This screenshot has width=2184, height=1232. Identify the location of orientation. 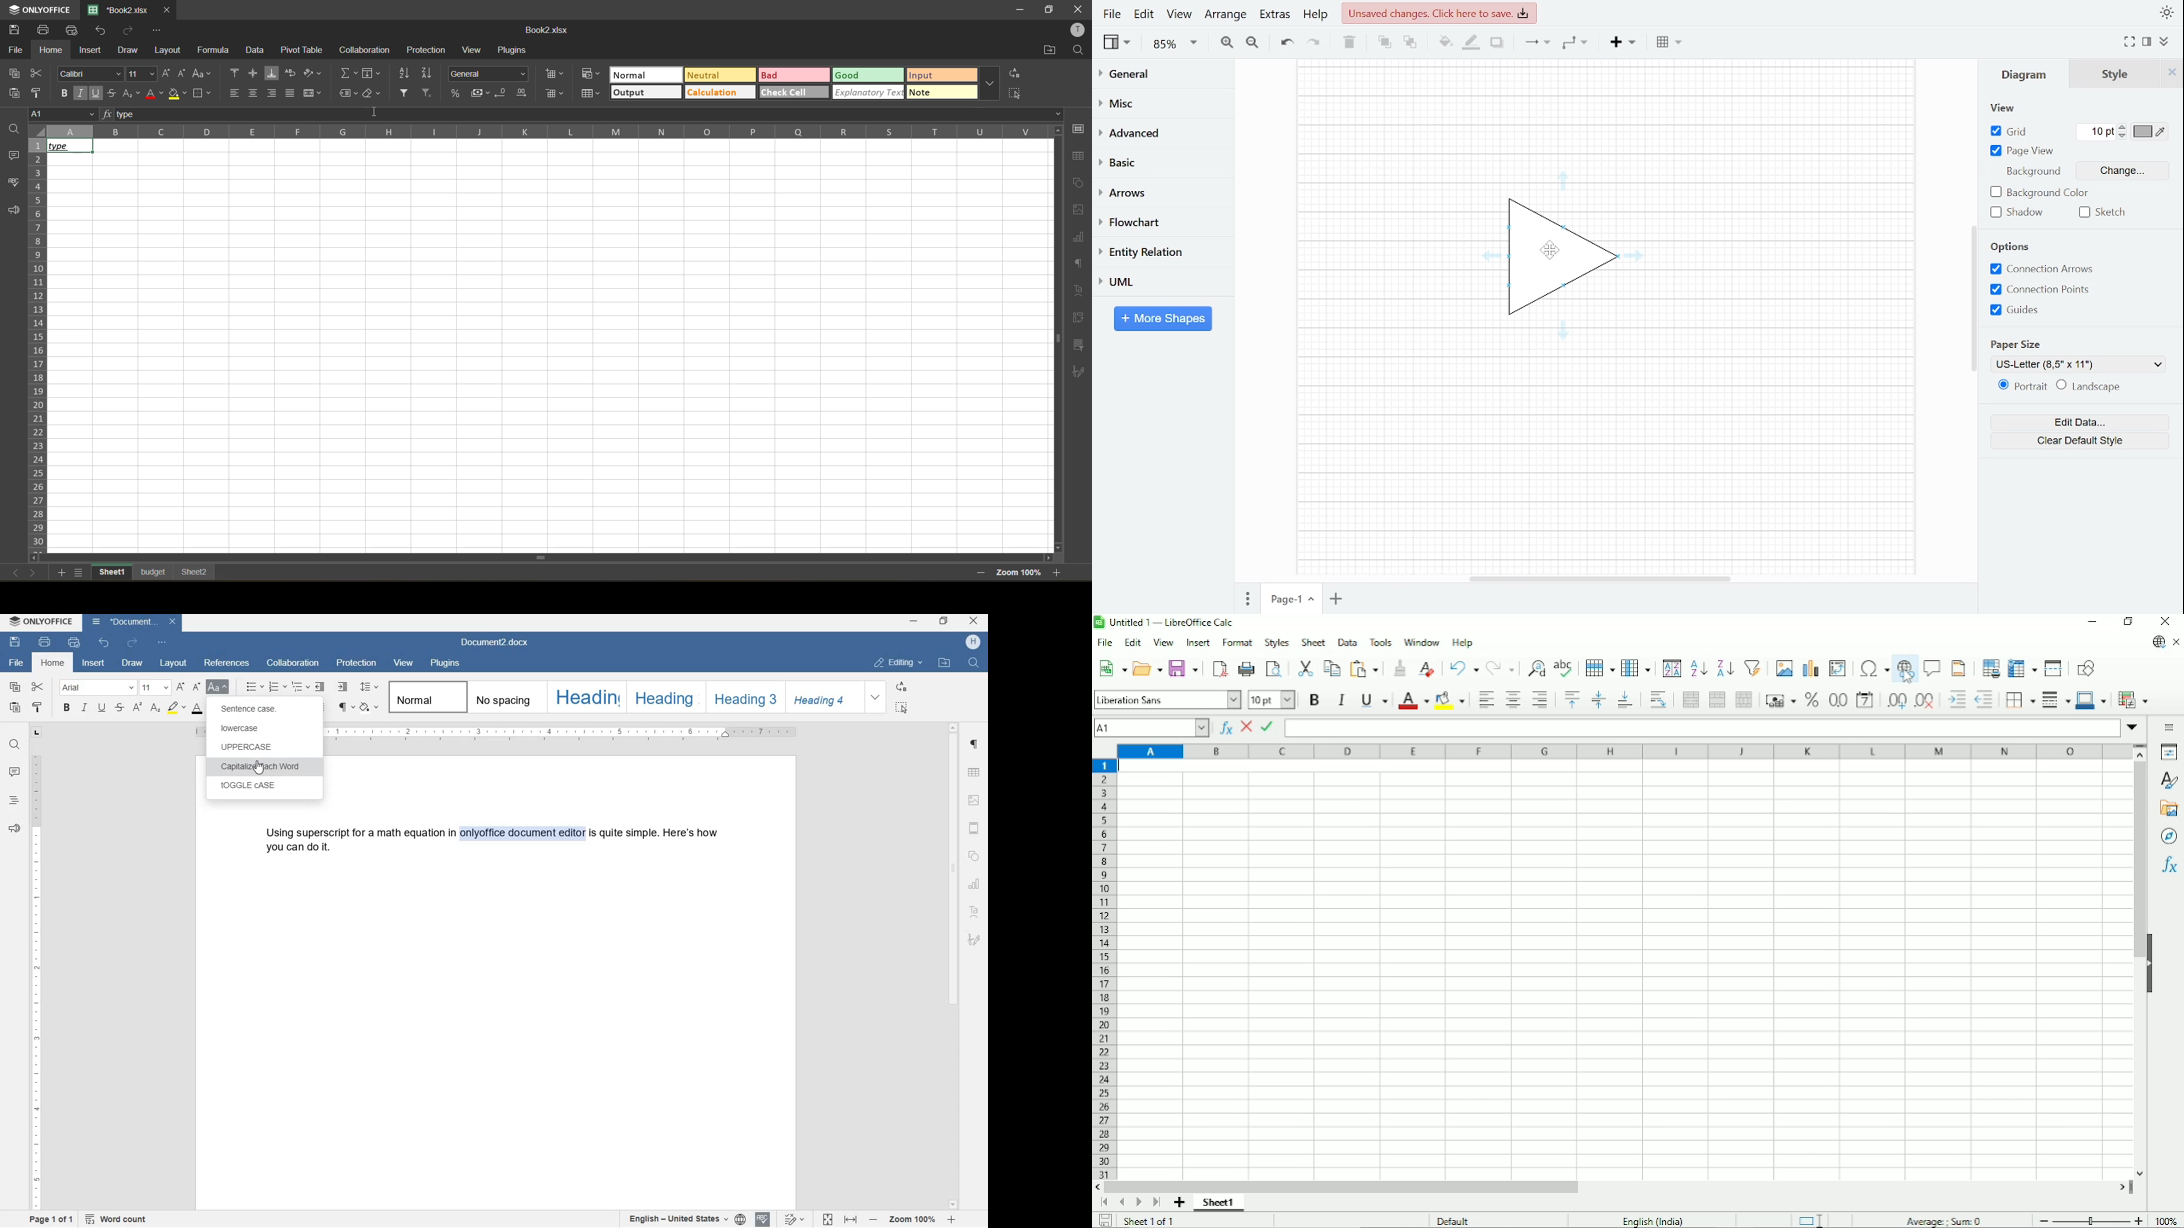
(313, 73).